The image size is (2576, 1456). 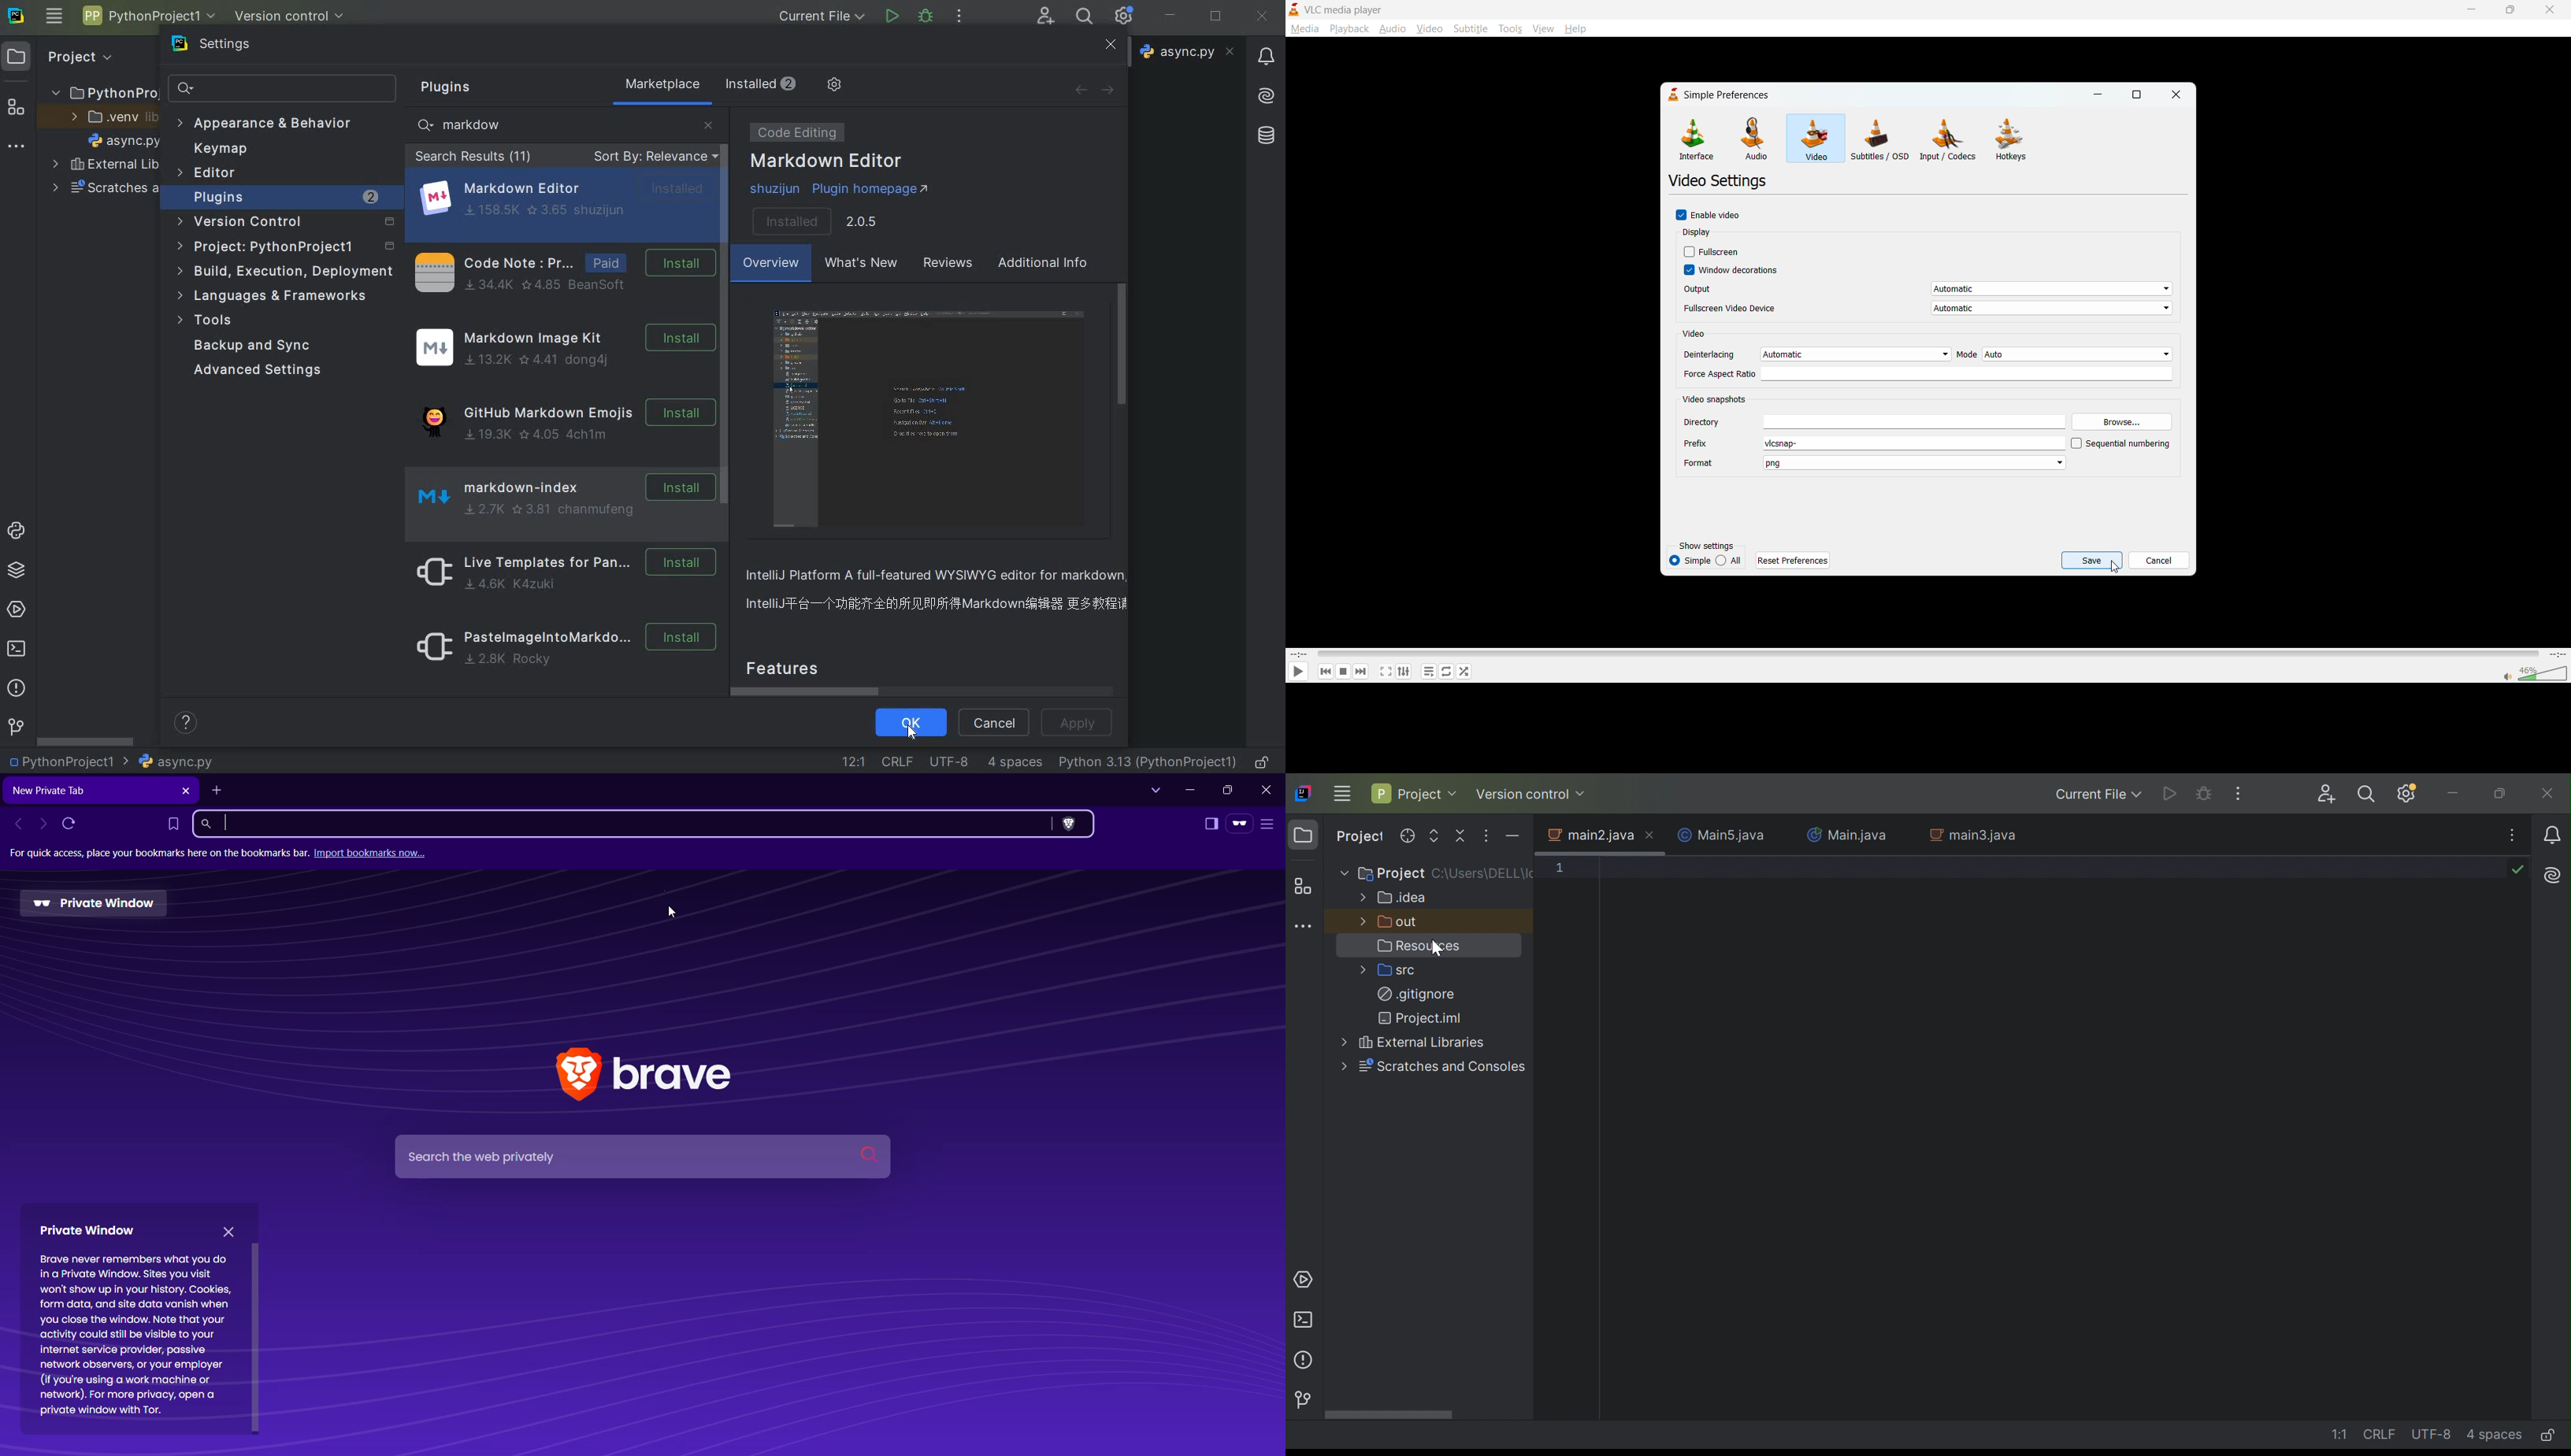 What do you see at coordinates (1307, 926) in the screenshot?
I see `More tool windows` at bounding box center [1307, 926].